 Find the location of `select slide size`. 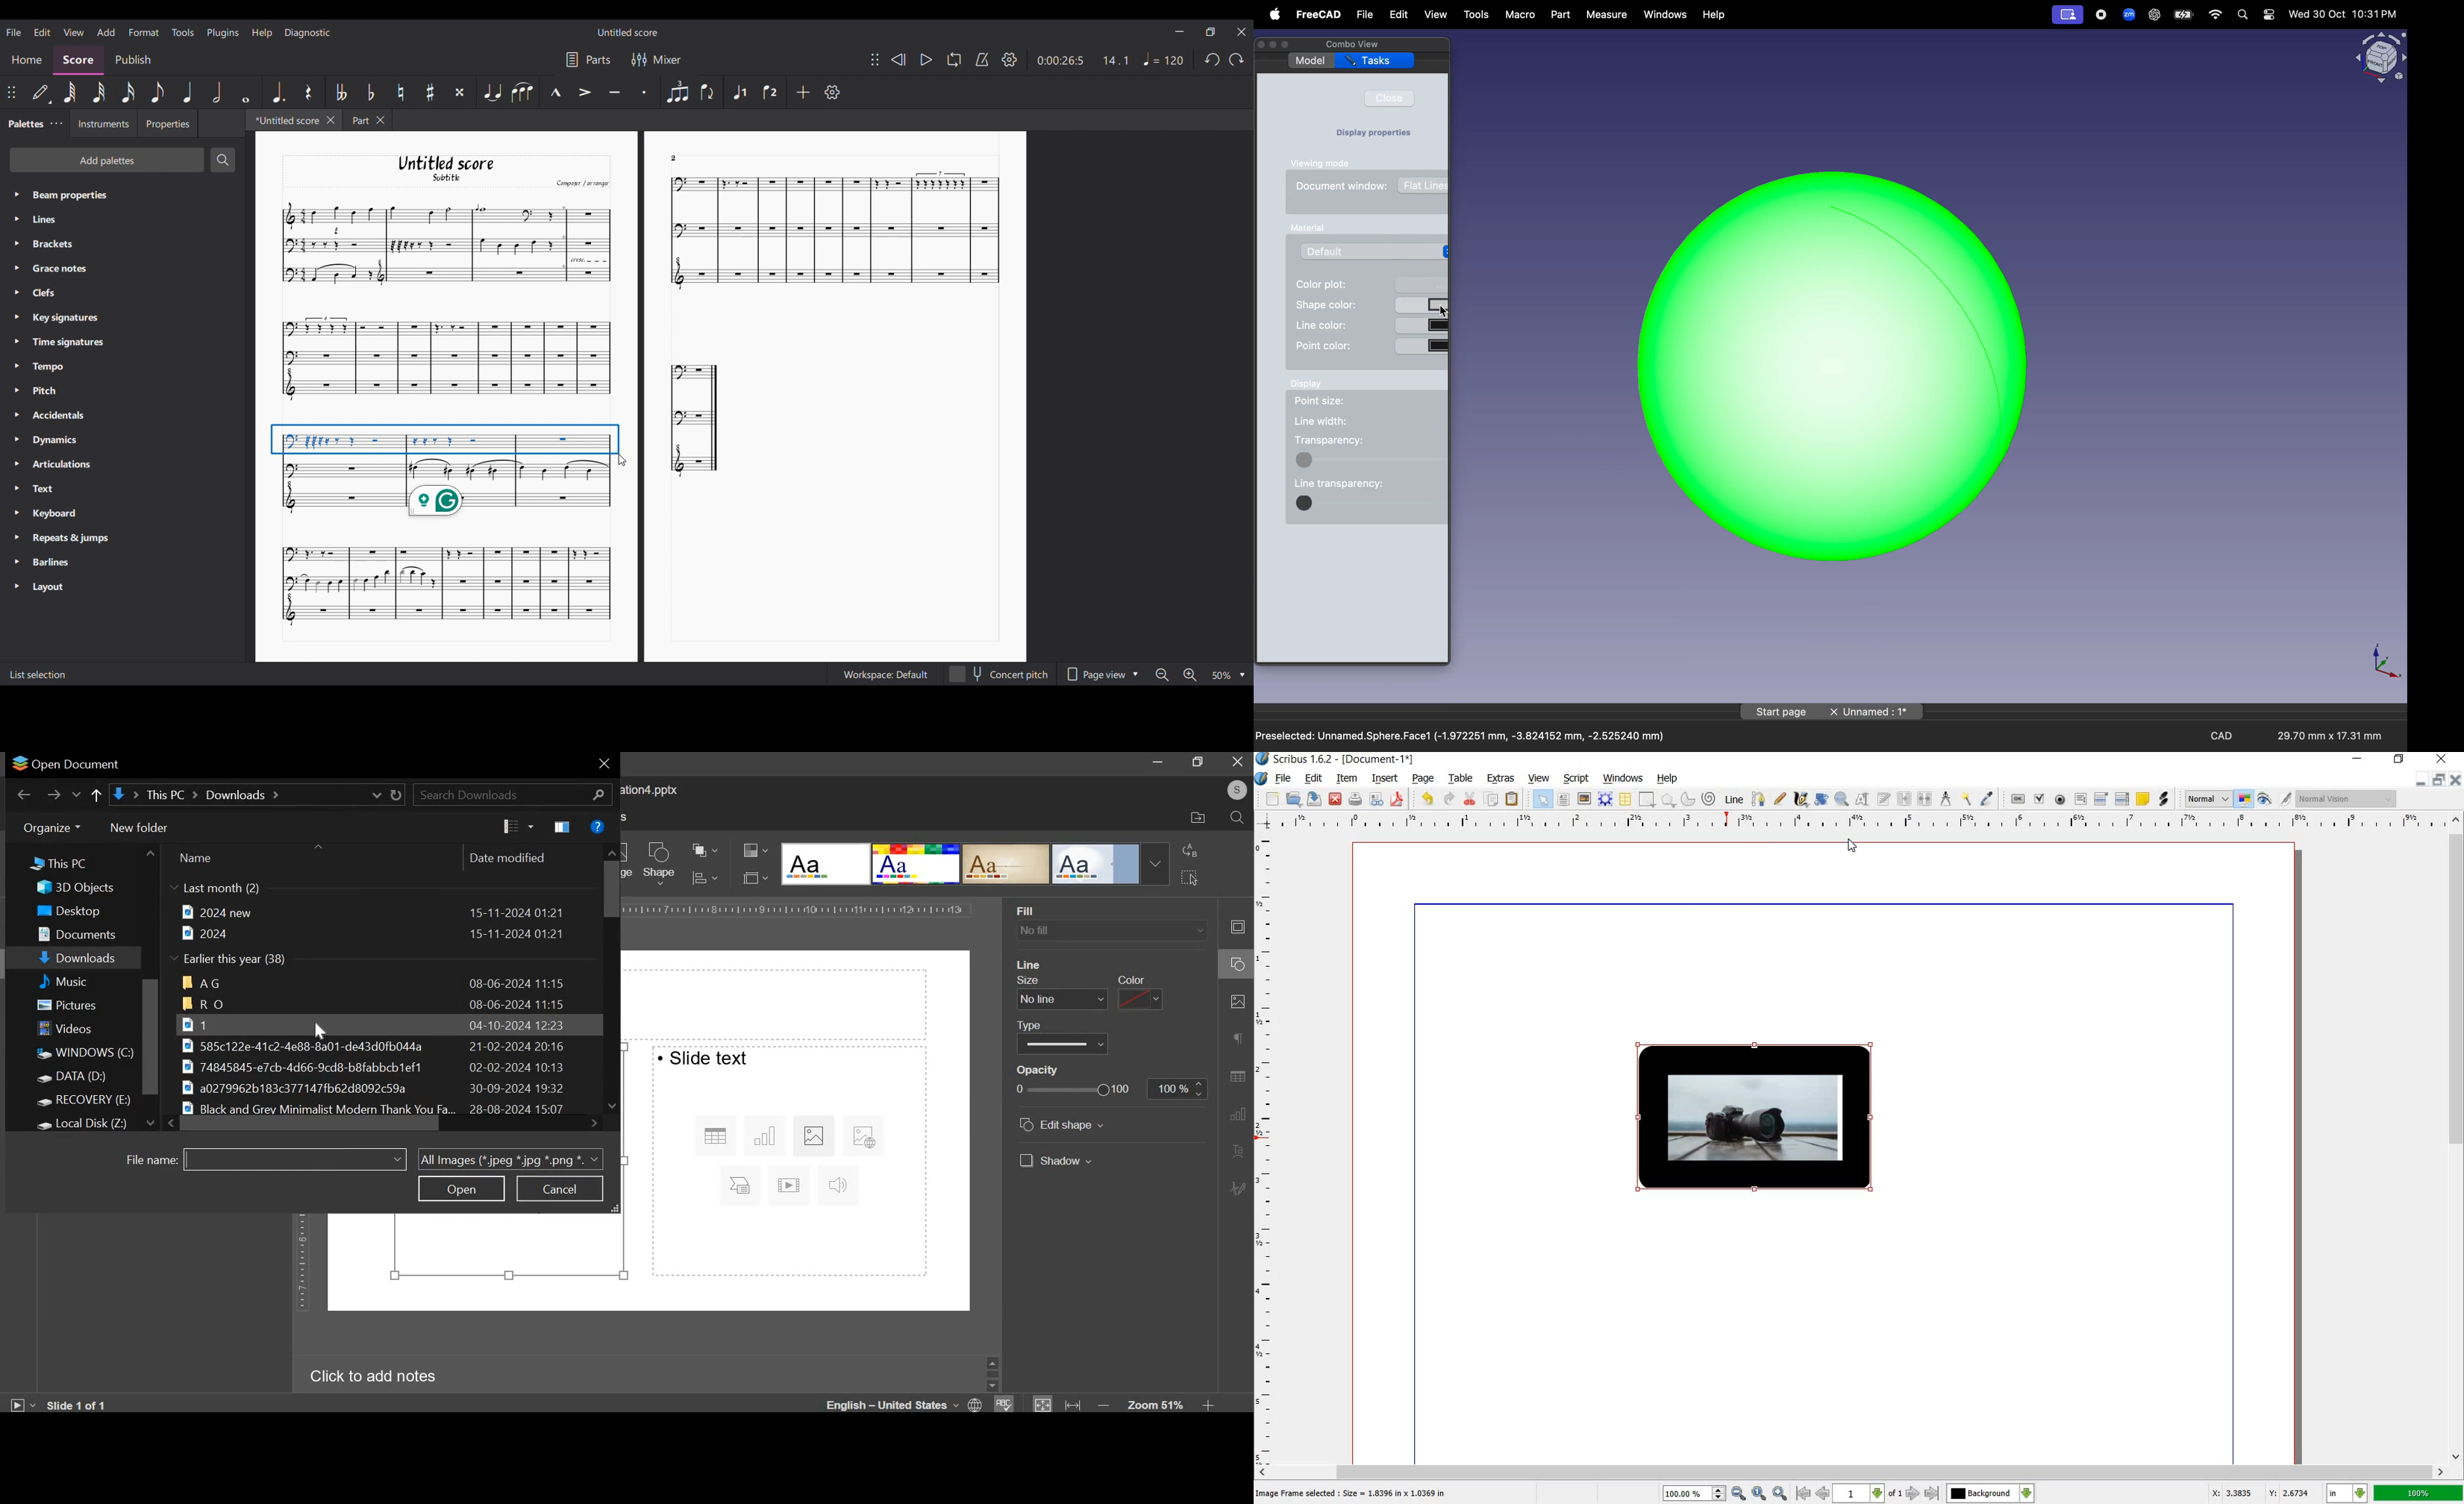

select slide size is located at coordinates (752, 877).